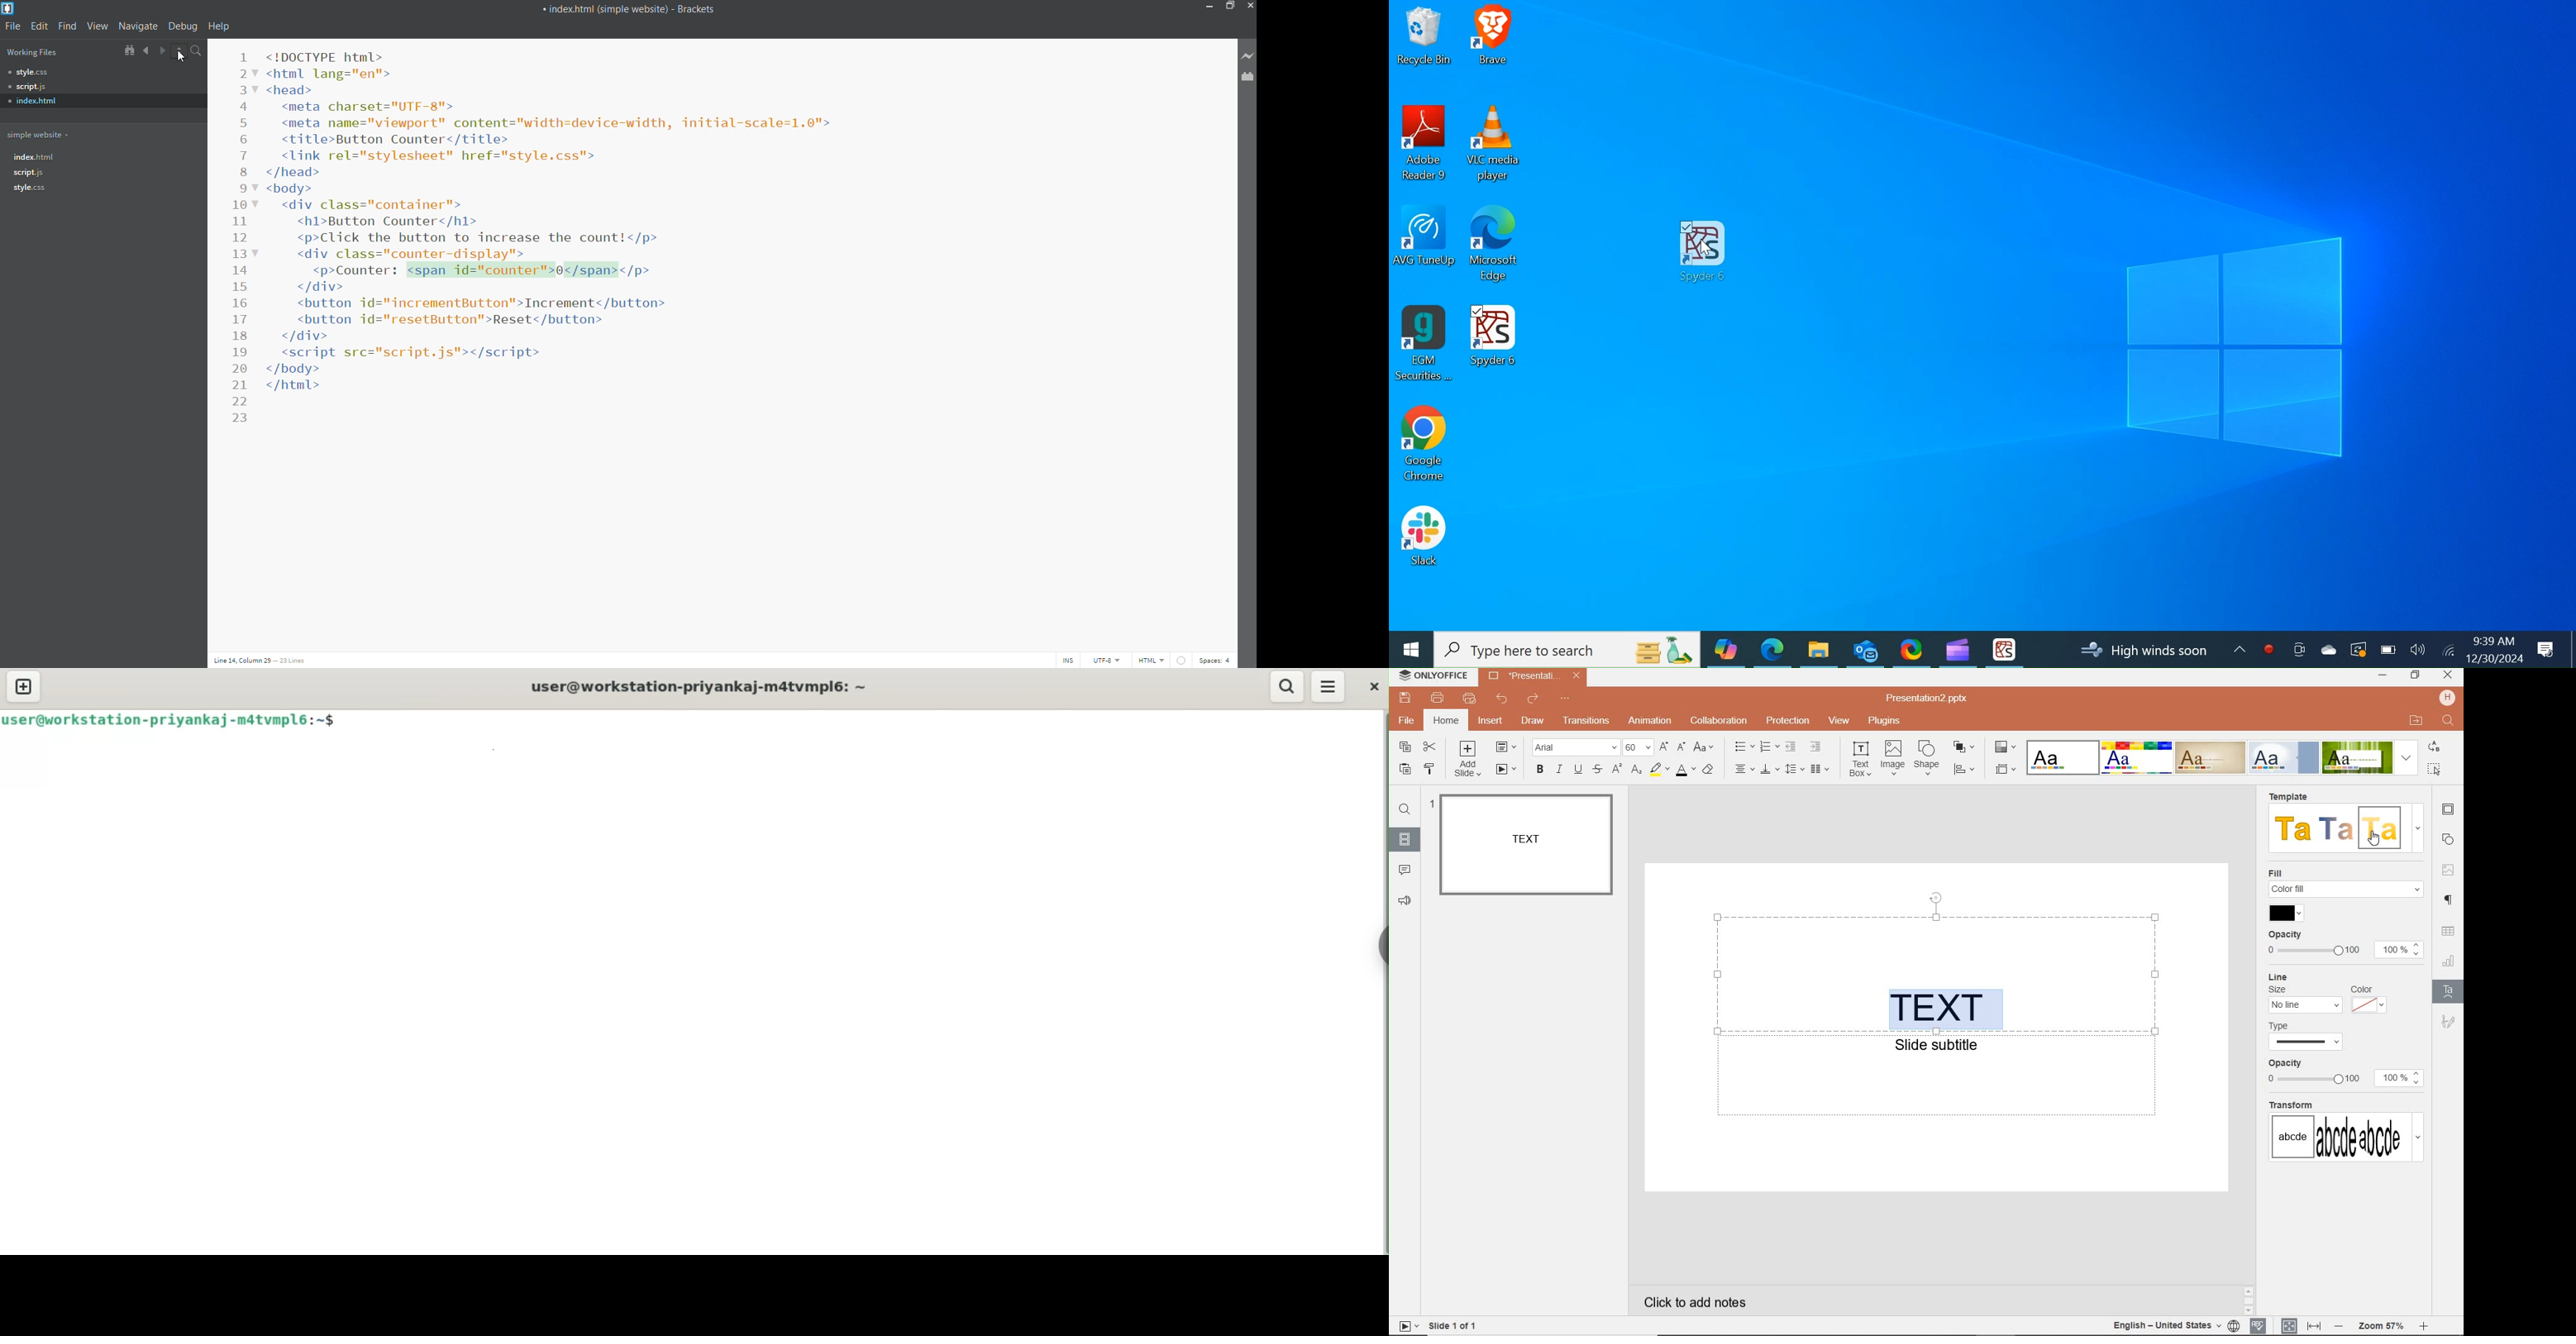 Image resolution: width=2576 pixels, height=1344 pixels. Describe the element at coordinates (1768, 748) in the screenshot. I see `NUMBERING` at that location.